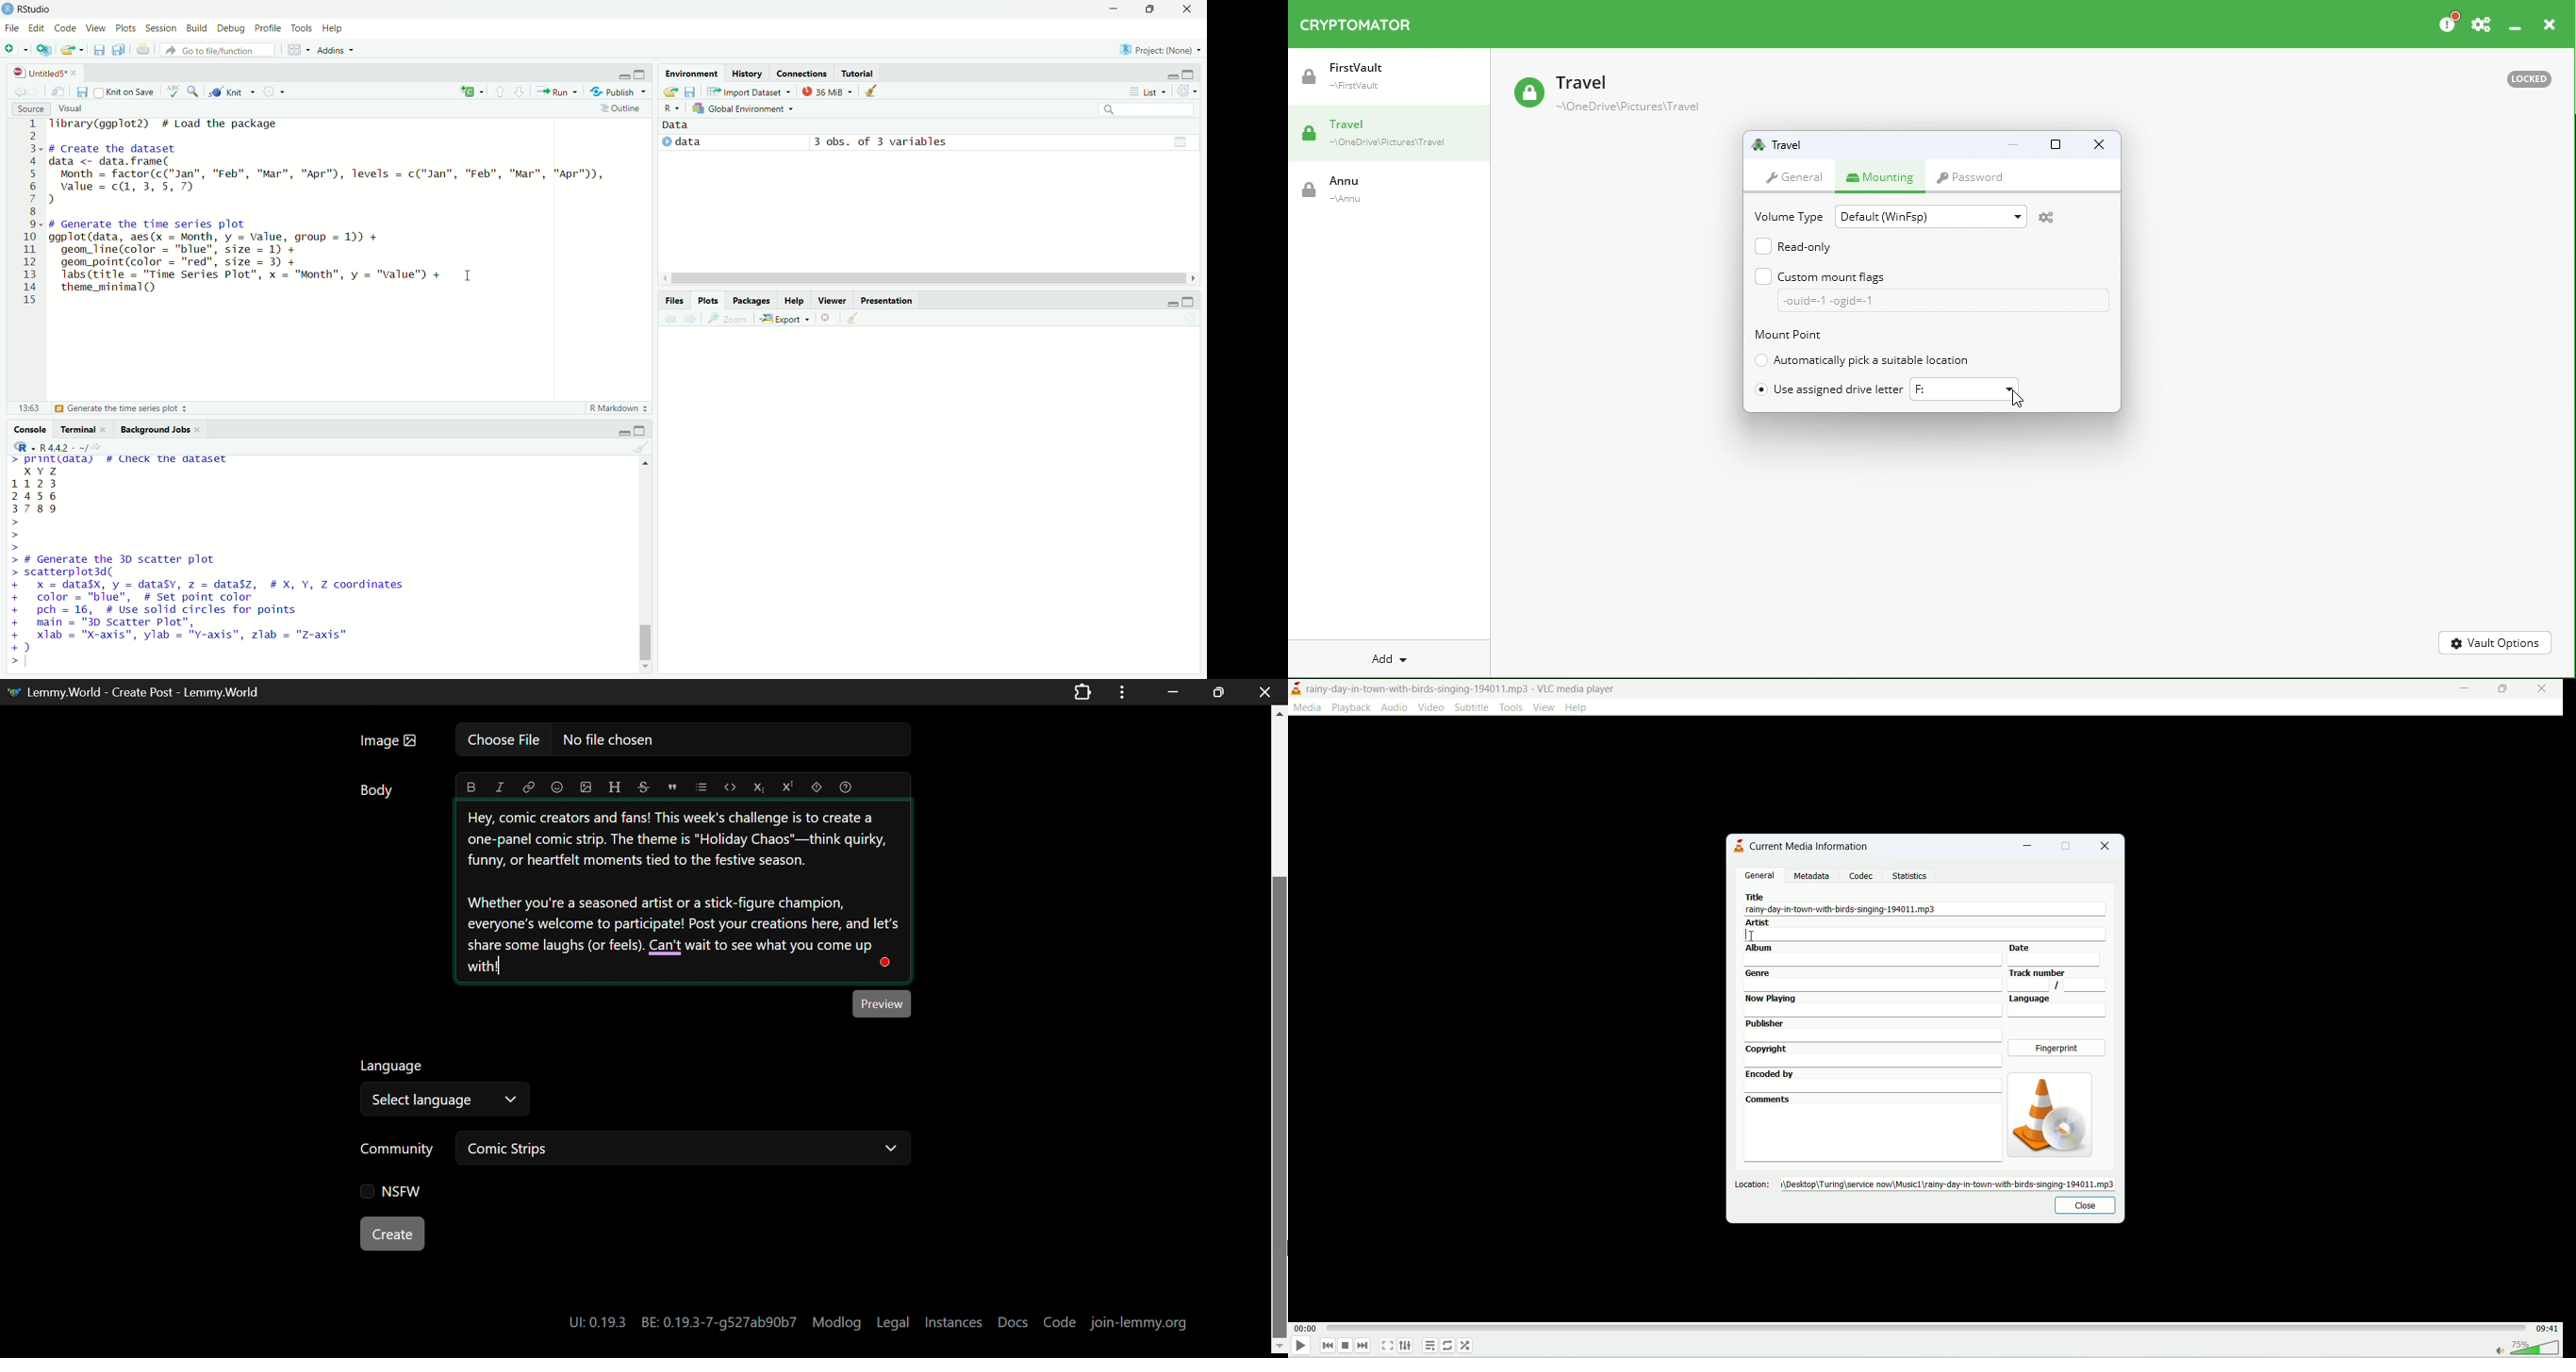  What do you see at coordinates (689, 143) in the screenshot?
I see `data` at bounding box center [689, 143].